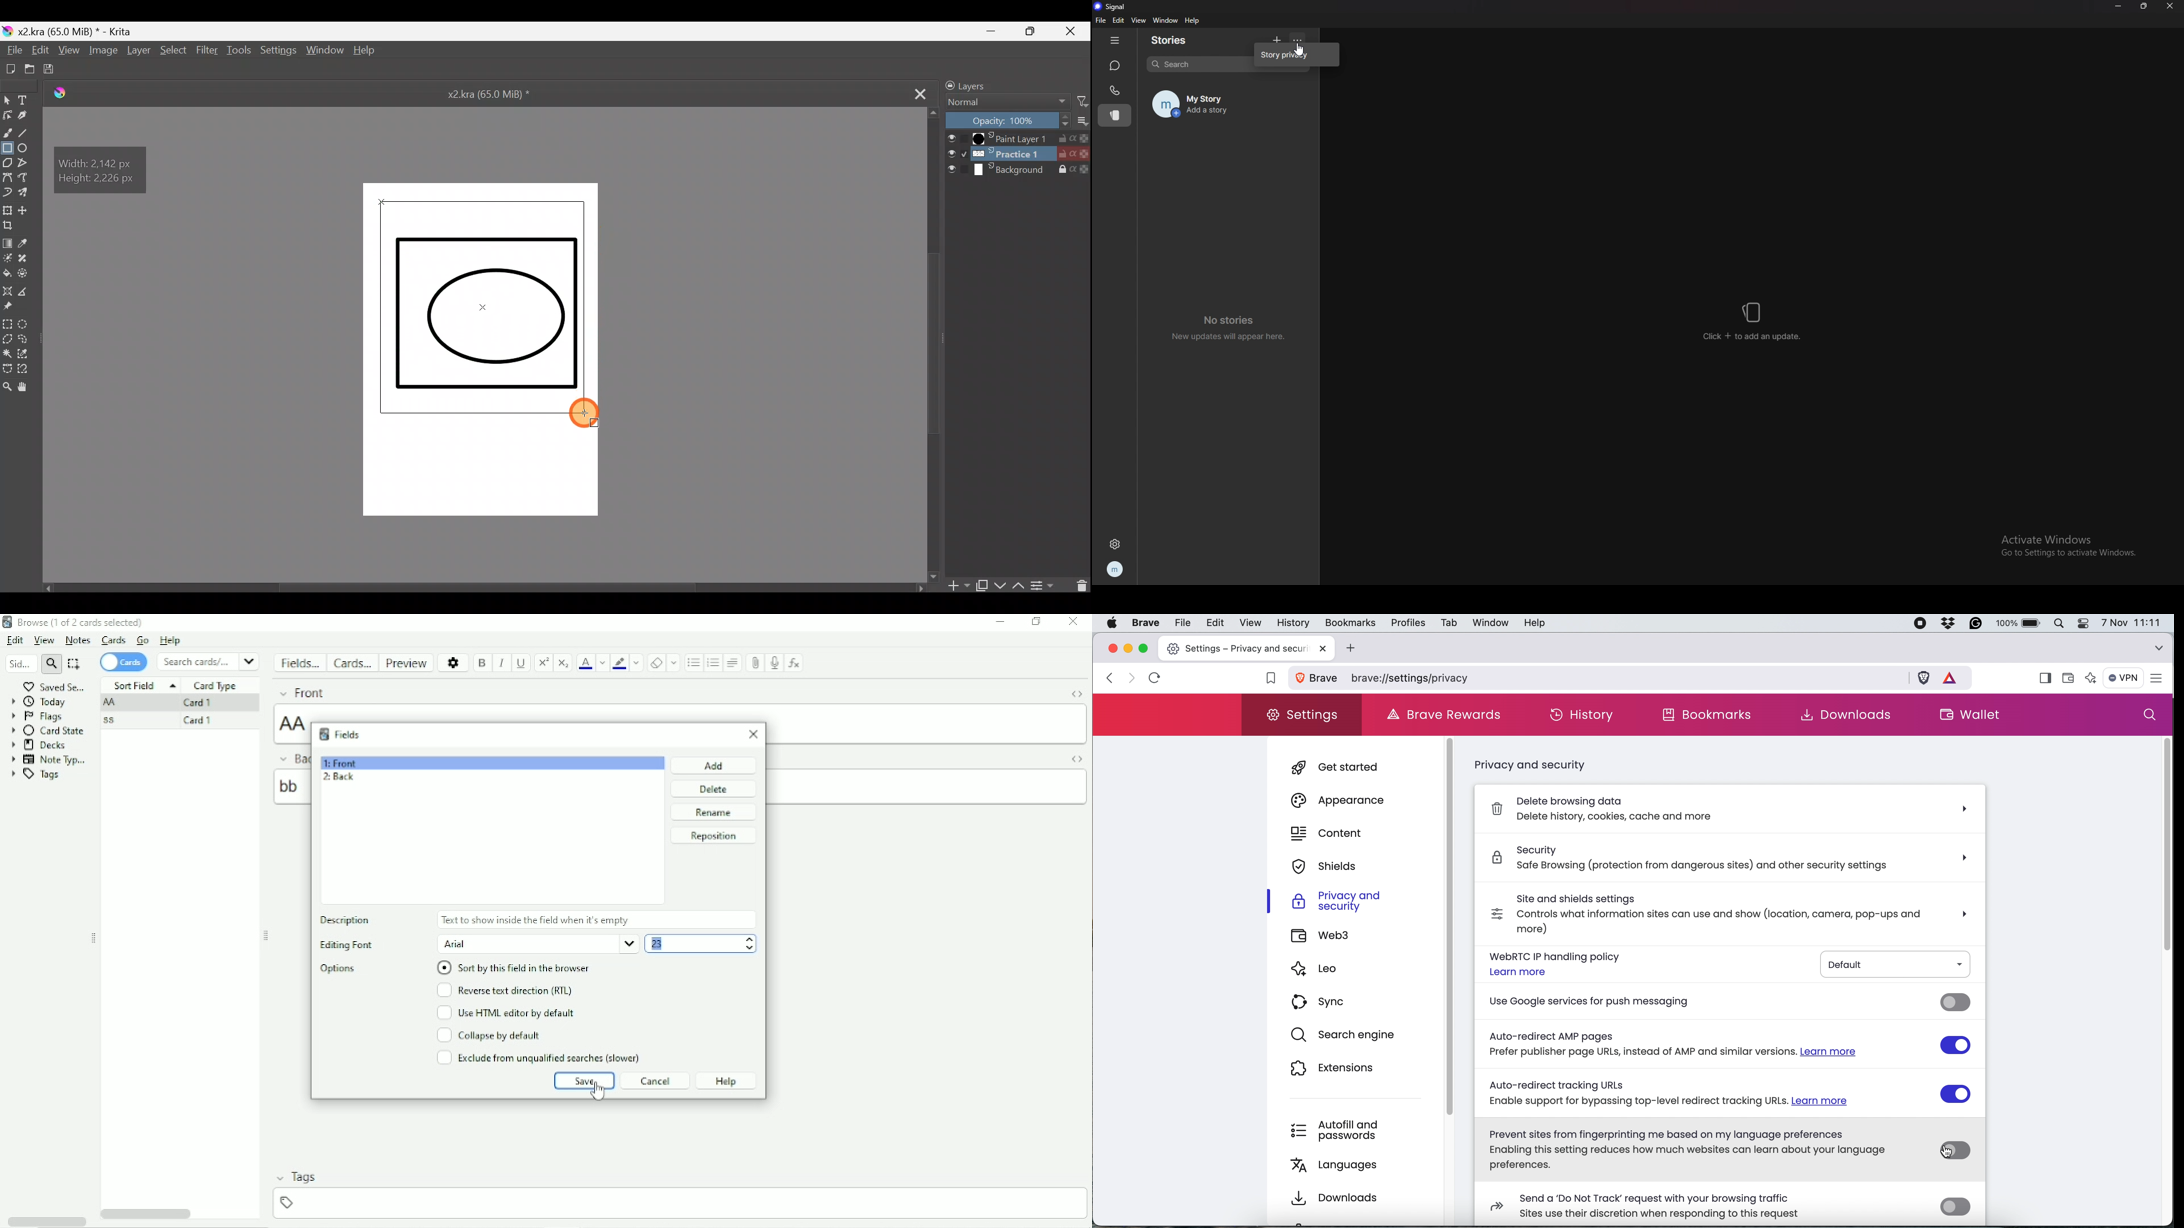 The height and width of the screenshot is (1232, 2184). I want to click on AA, so click(112, 703).